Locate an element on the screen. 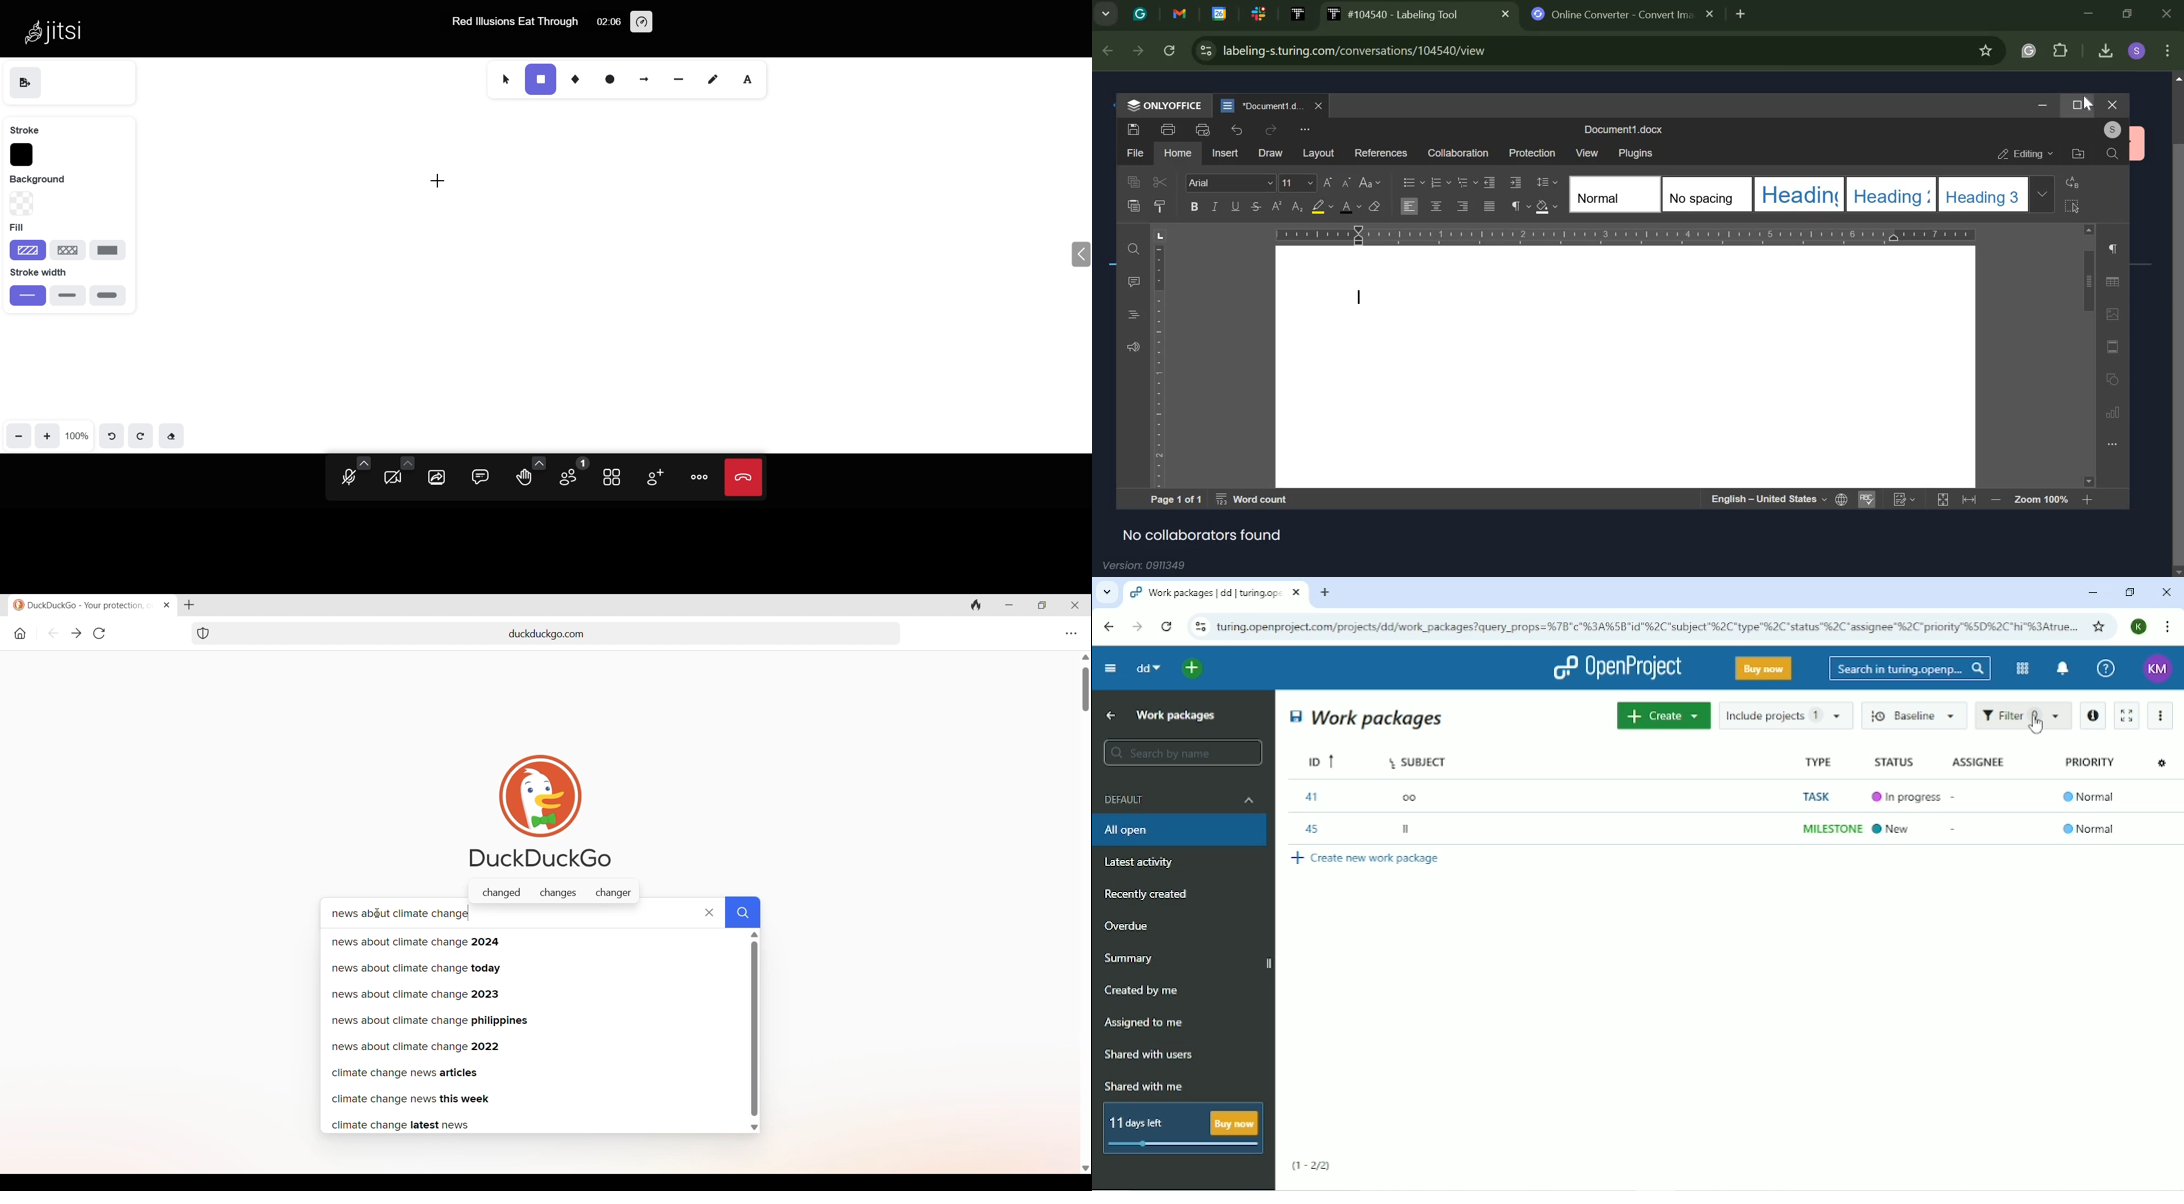  stroke is located at coordinates (24, 129).